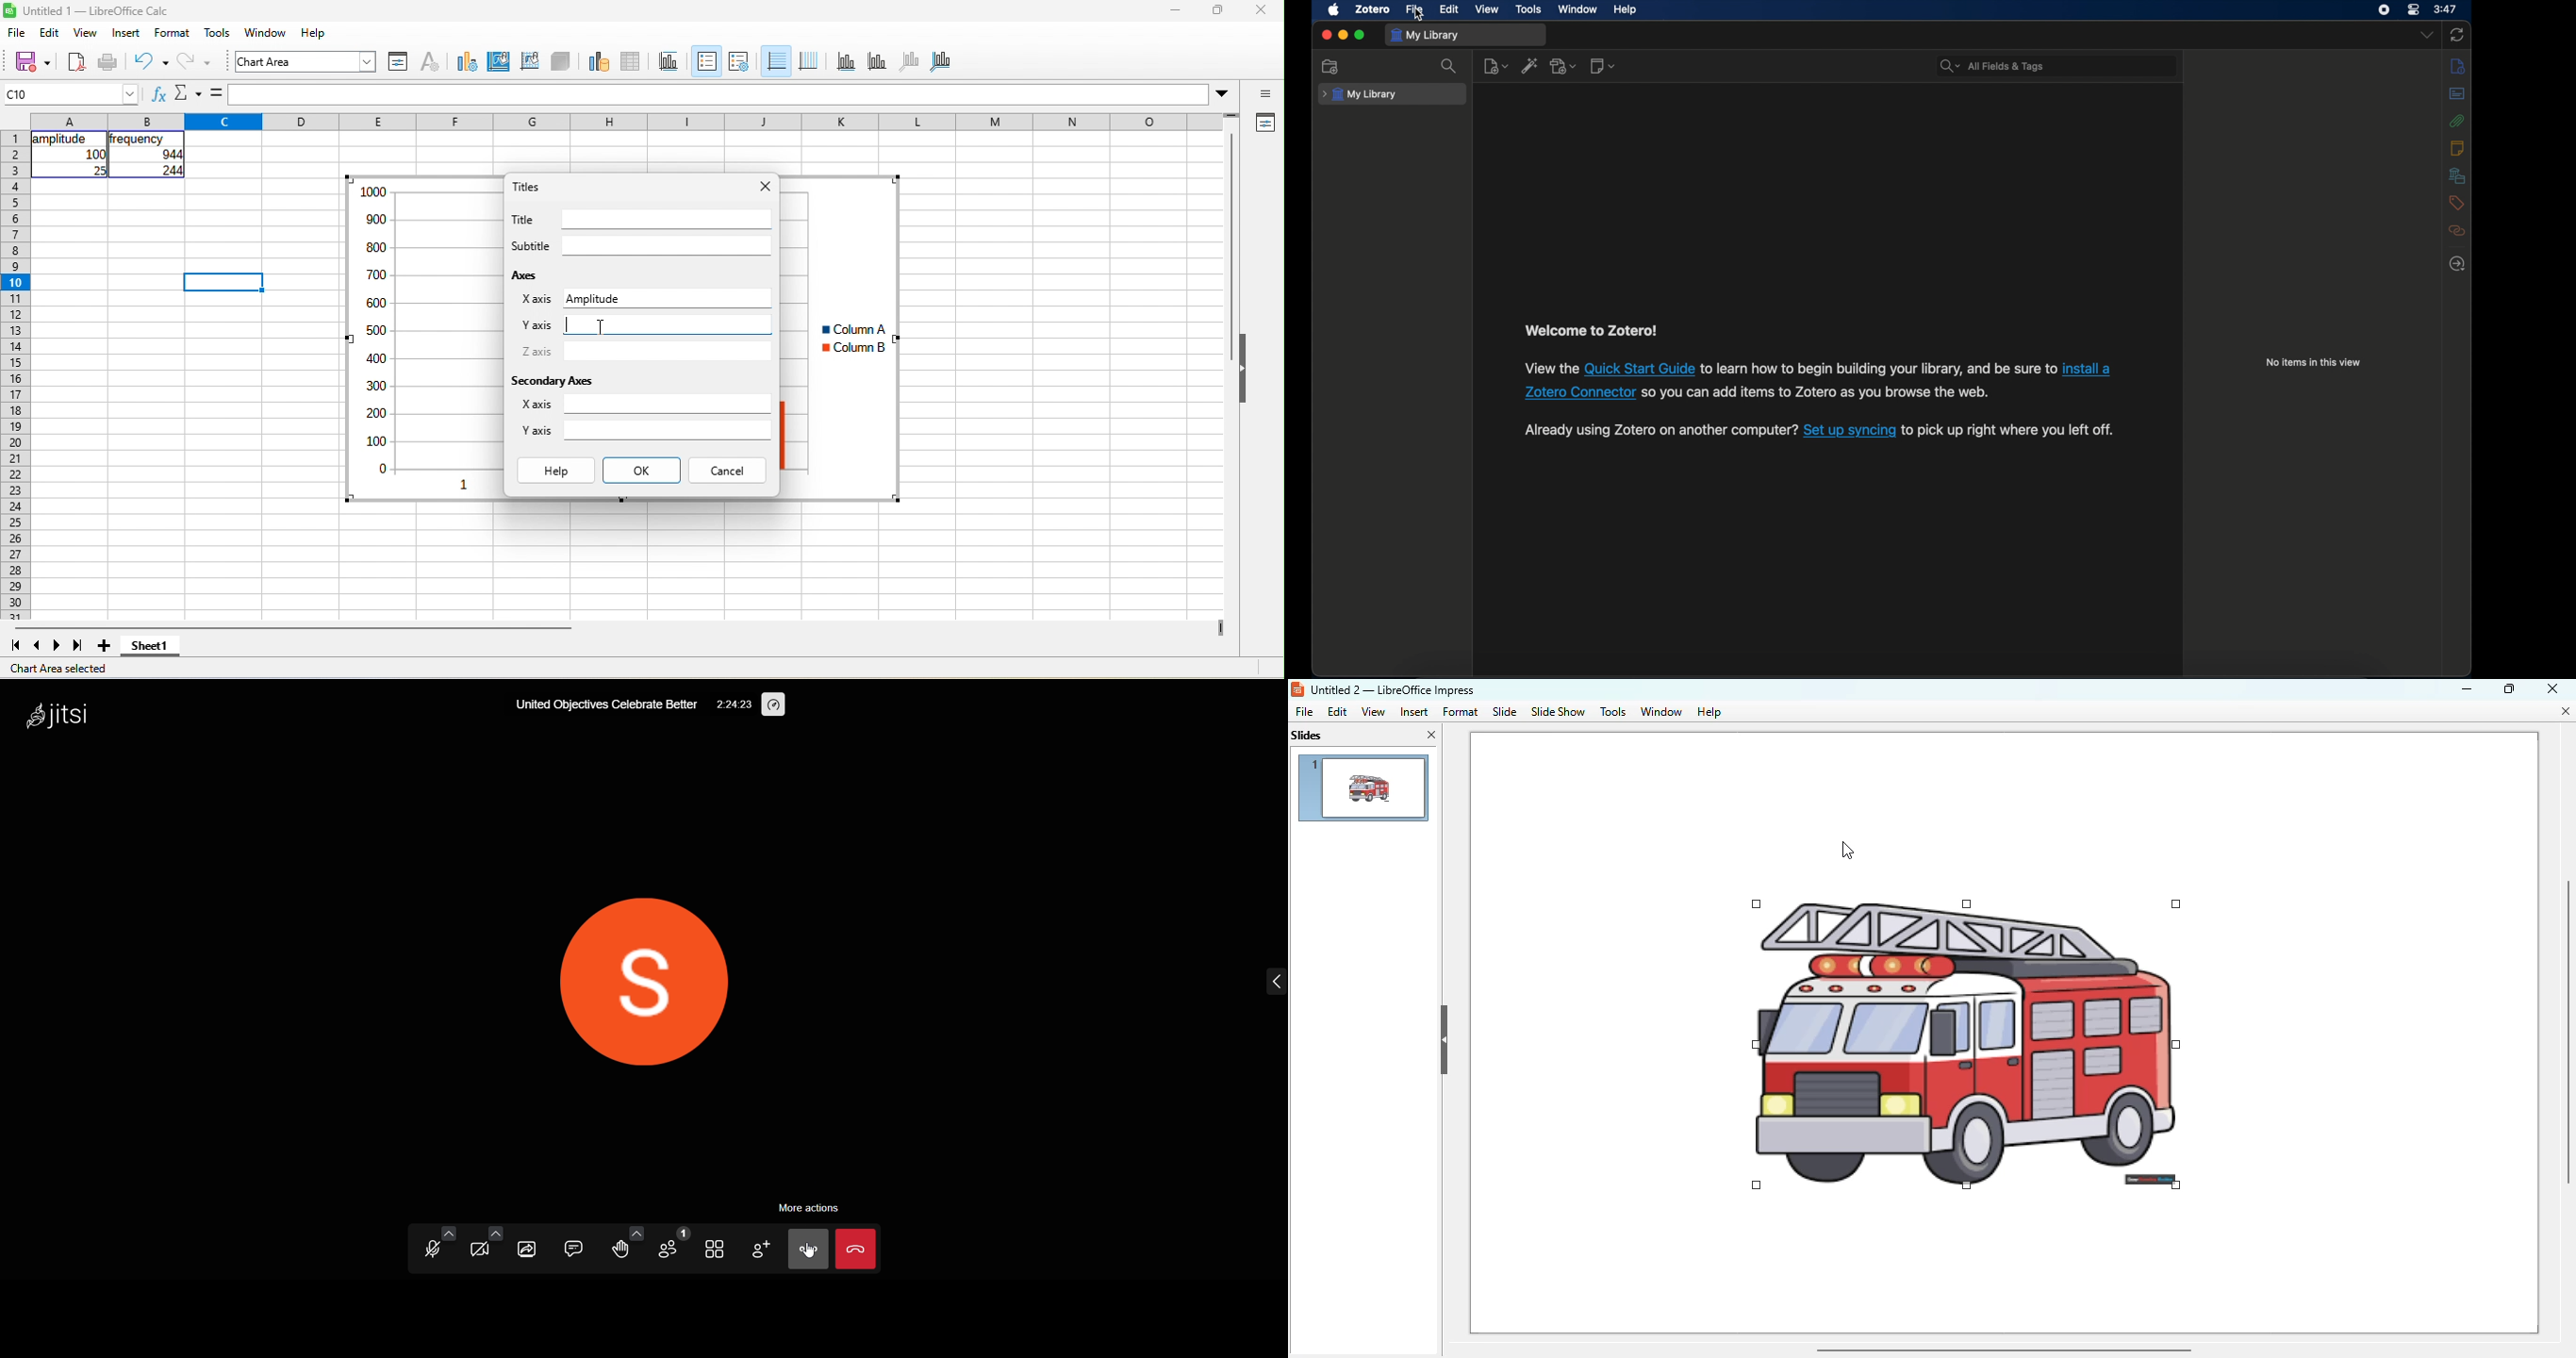 The height and width of the screenshot is (1372, 2576). I want to click on Typing in input for y axis, so click(669, 324).